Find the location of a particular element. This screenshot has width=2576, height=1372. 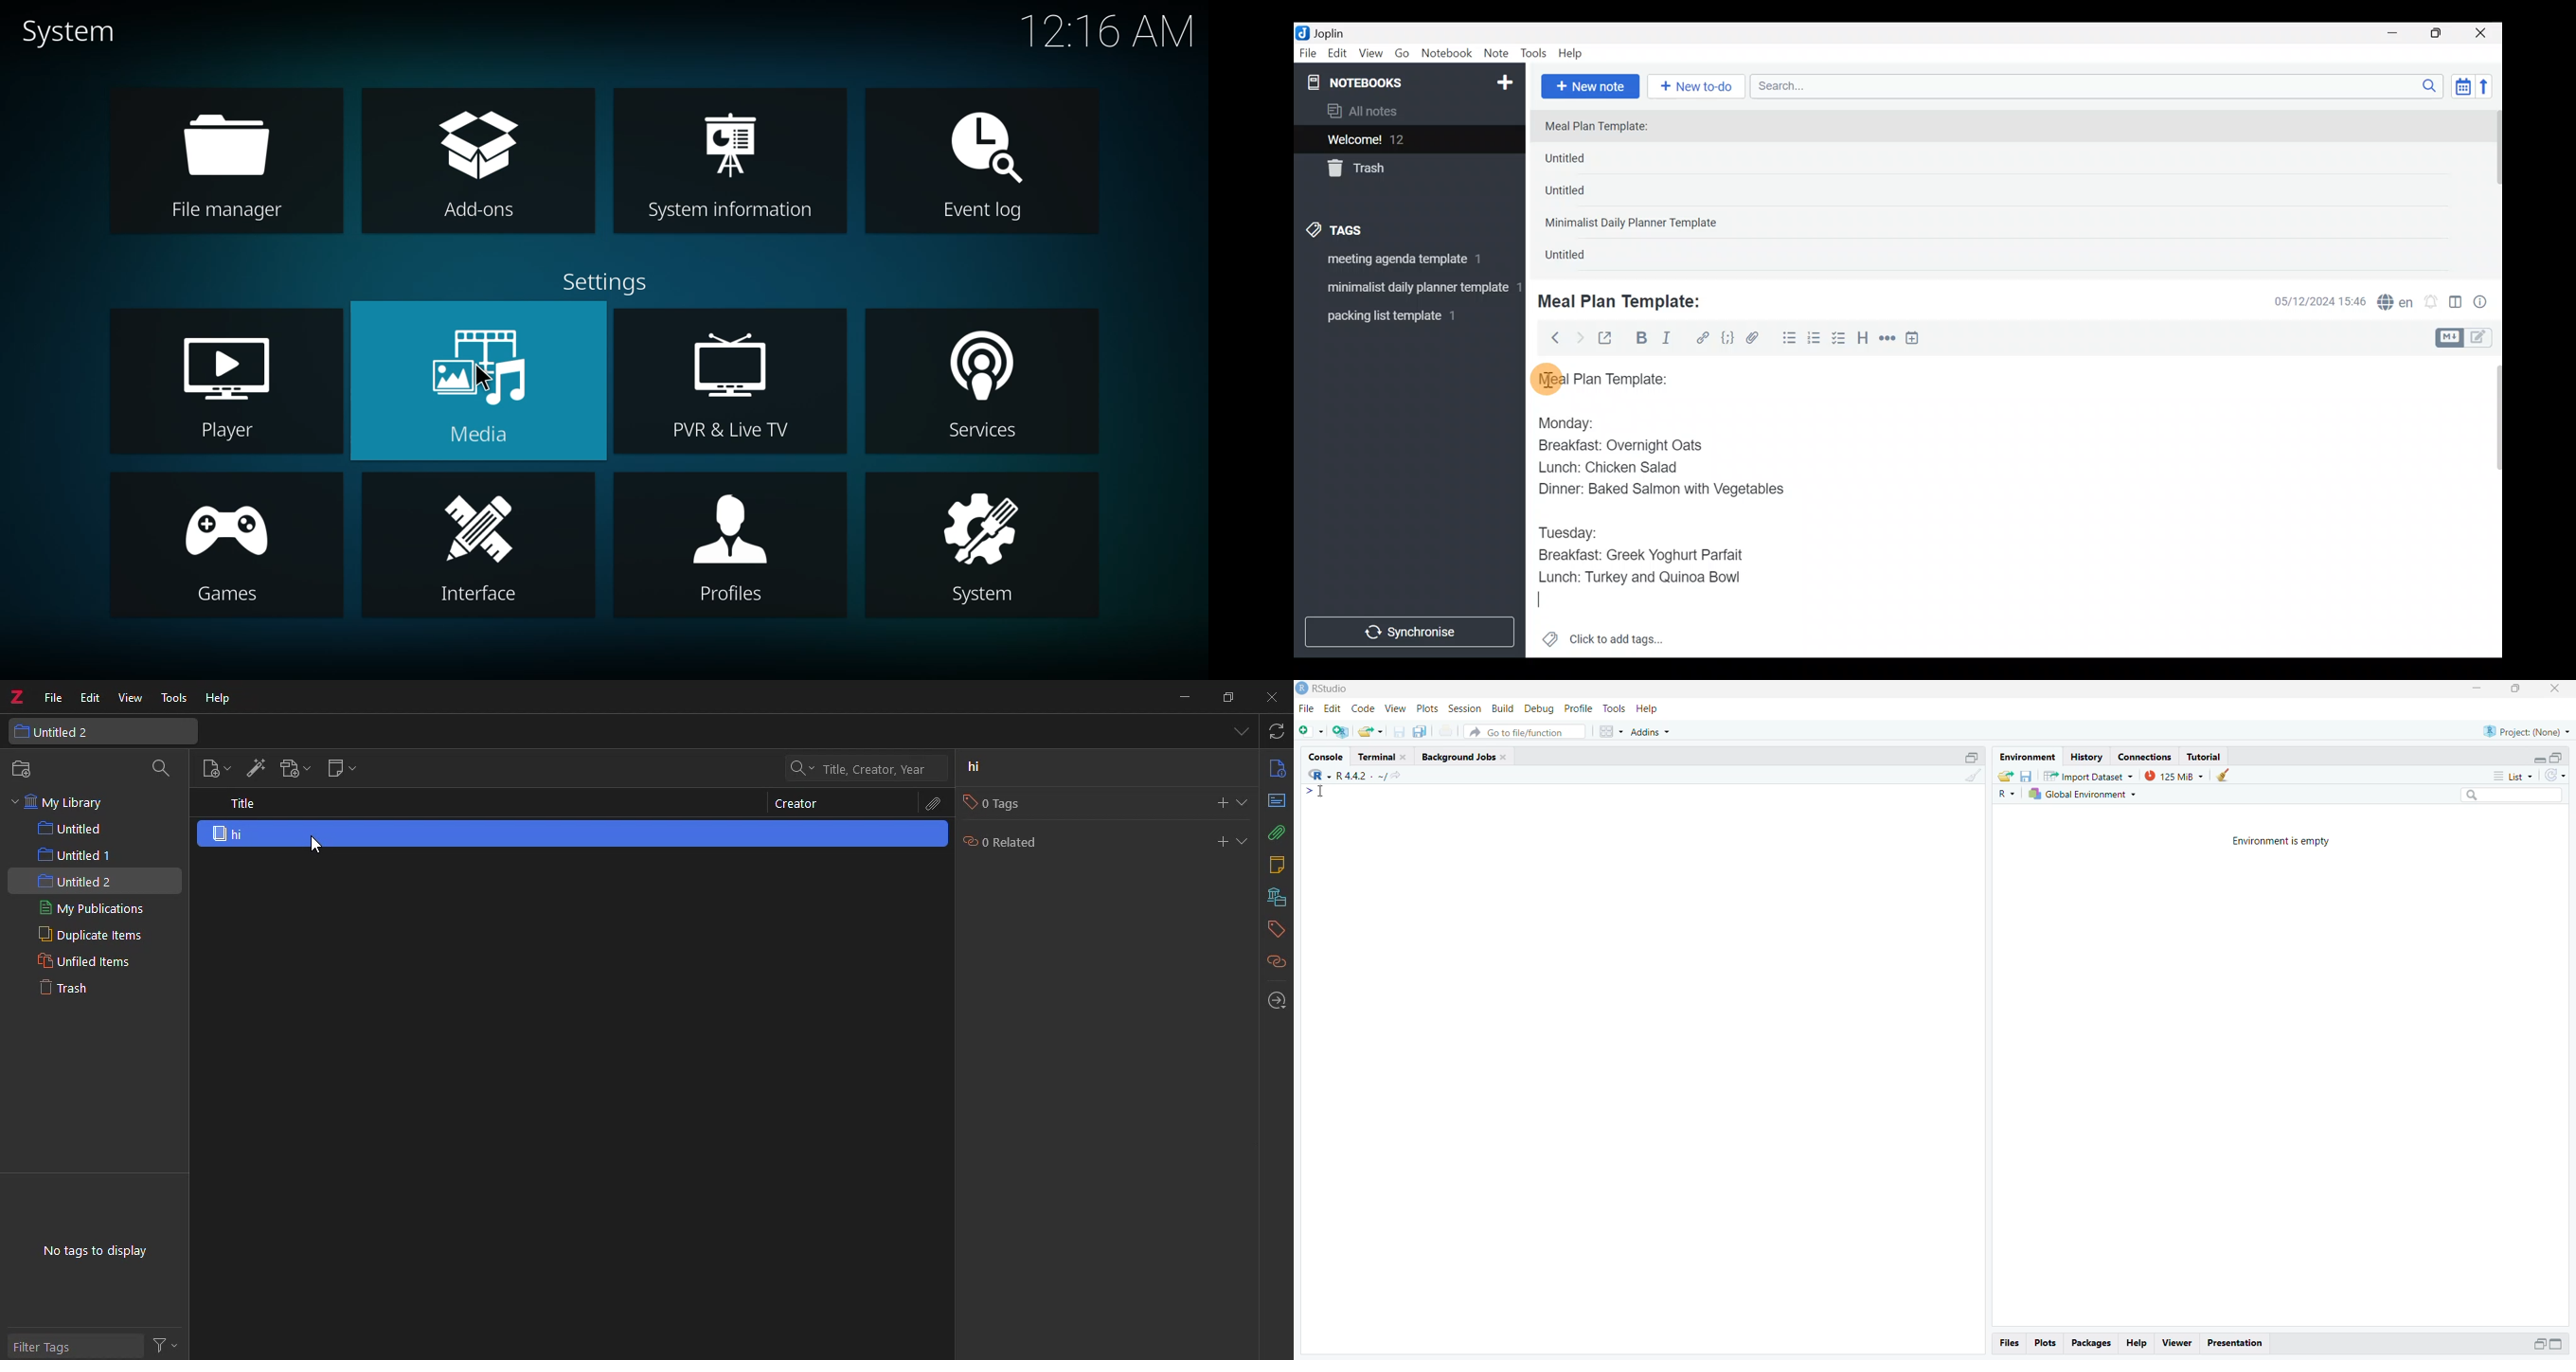

0 tags is located at coordinates (994, 804).